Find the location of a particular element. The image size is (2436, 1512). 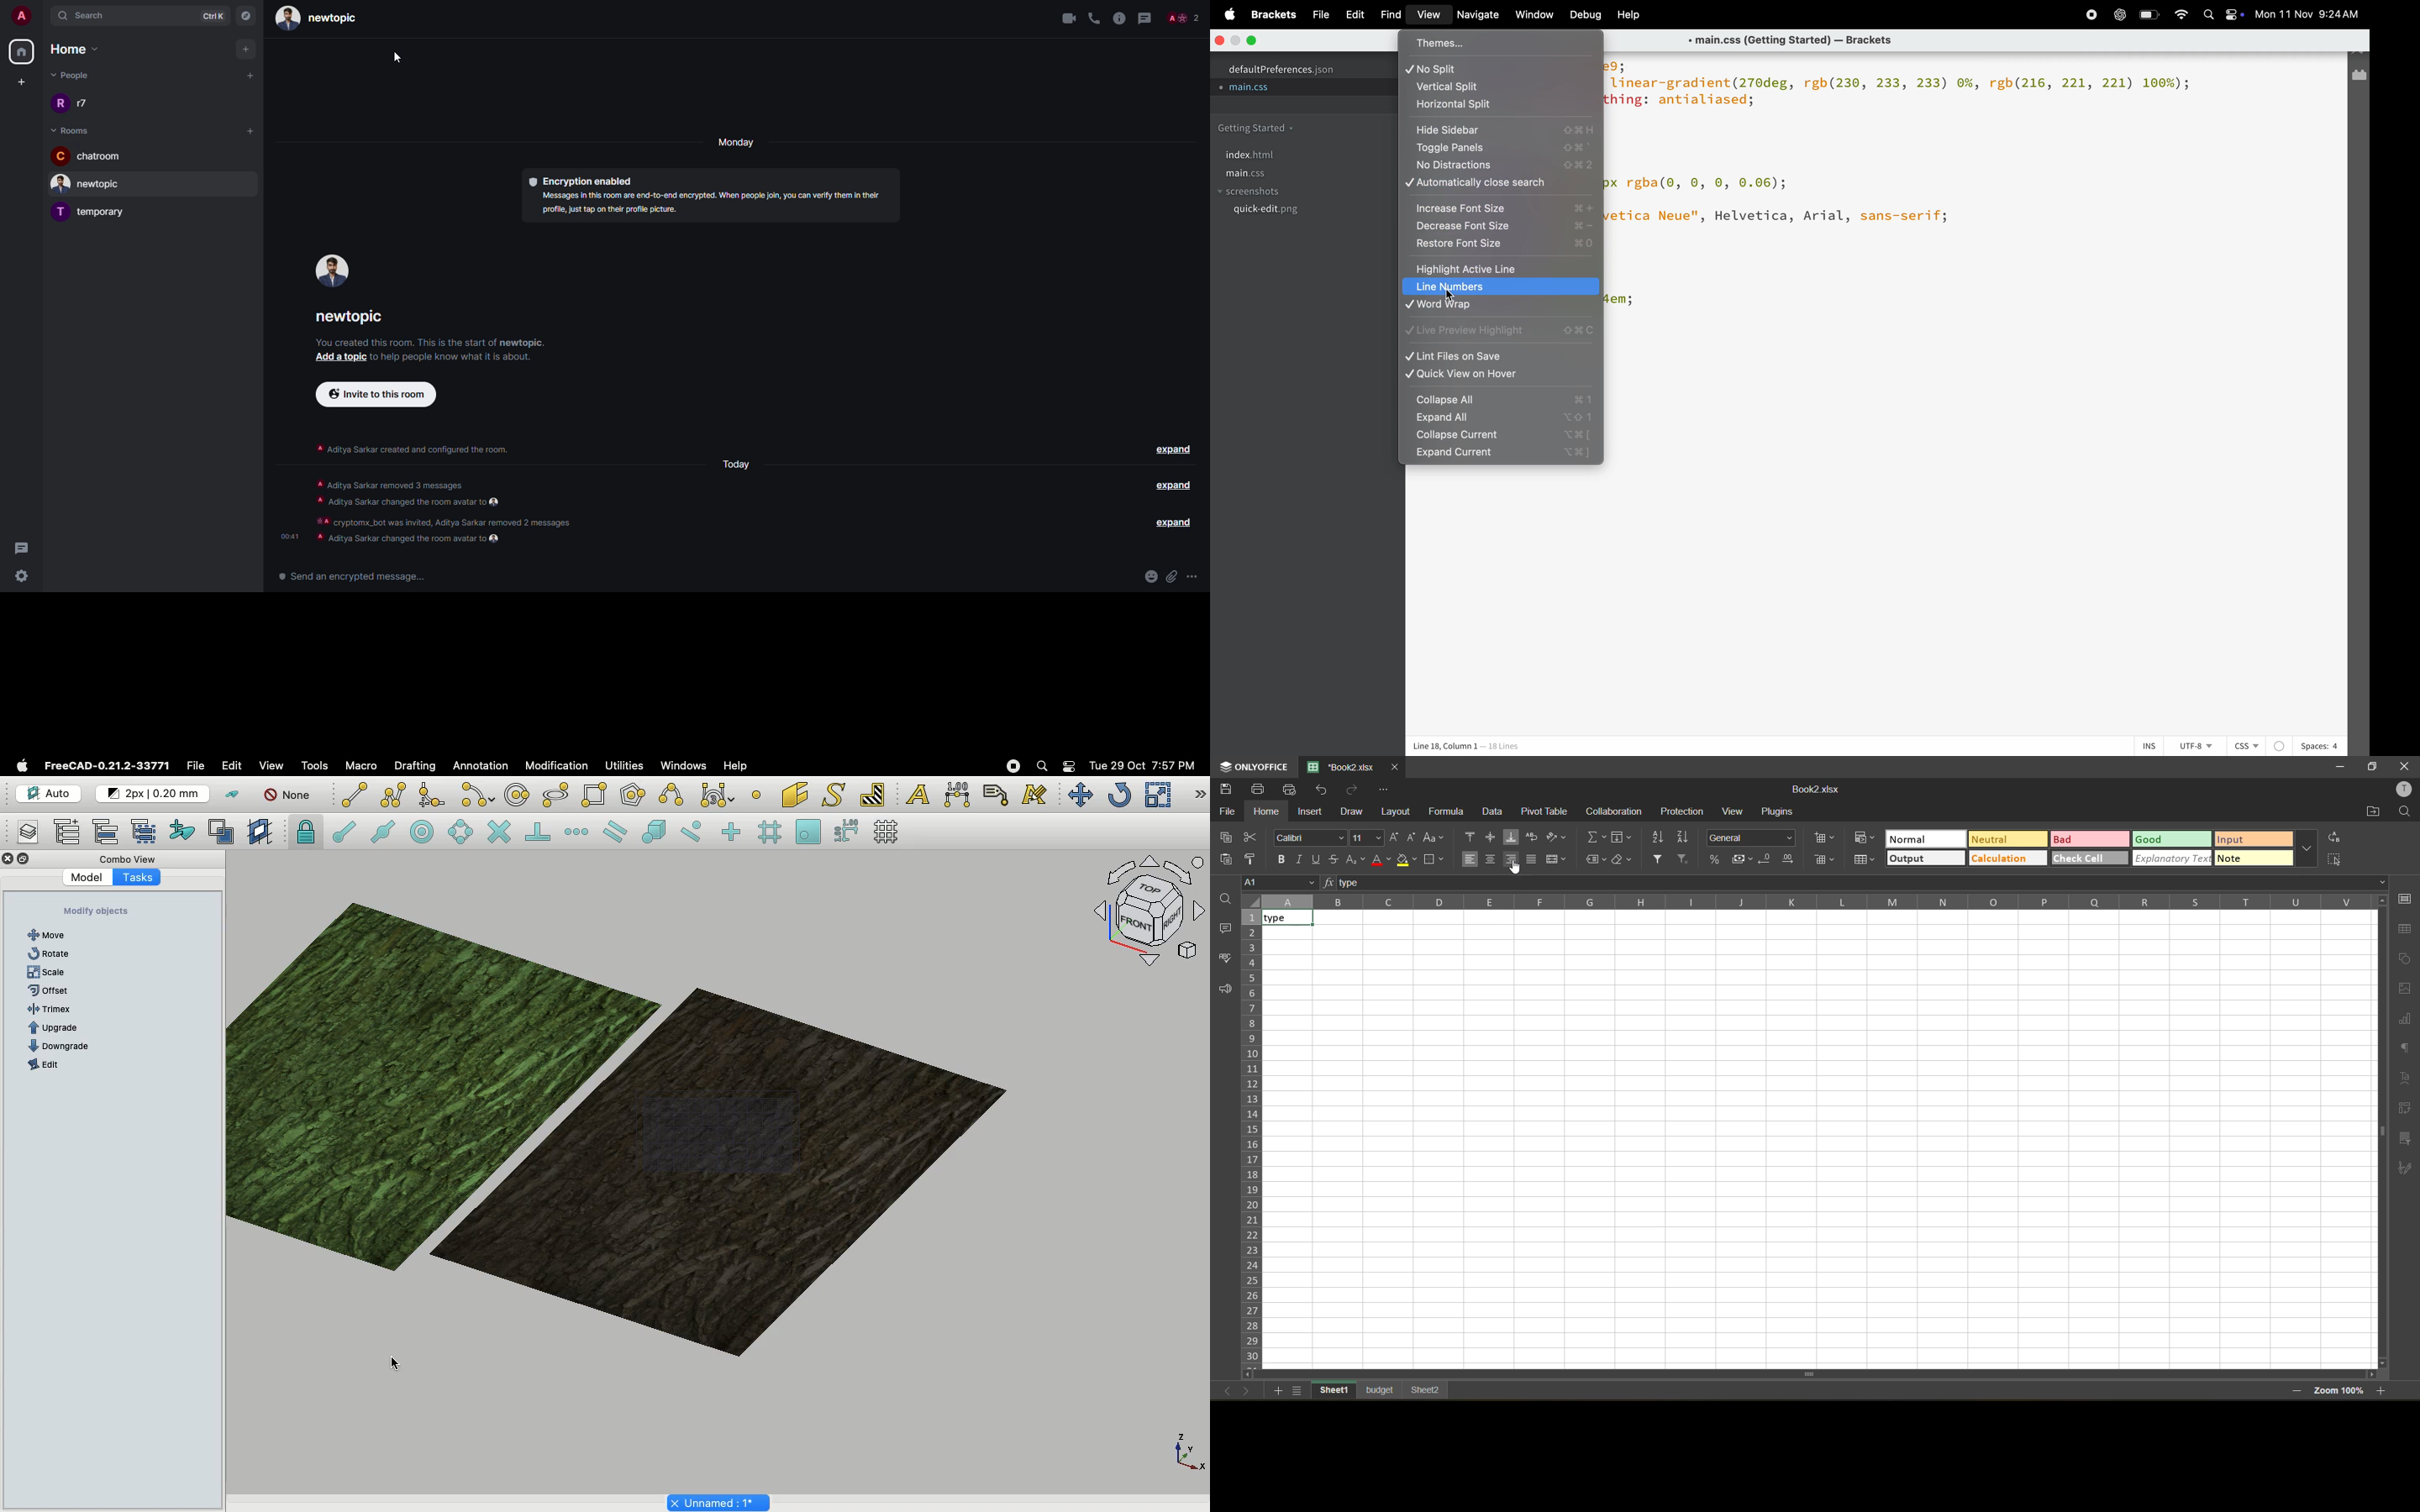

move down is located at coordinates (2382, 1362).